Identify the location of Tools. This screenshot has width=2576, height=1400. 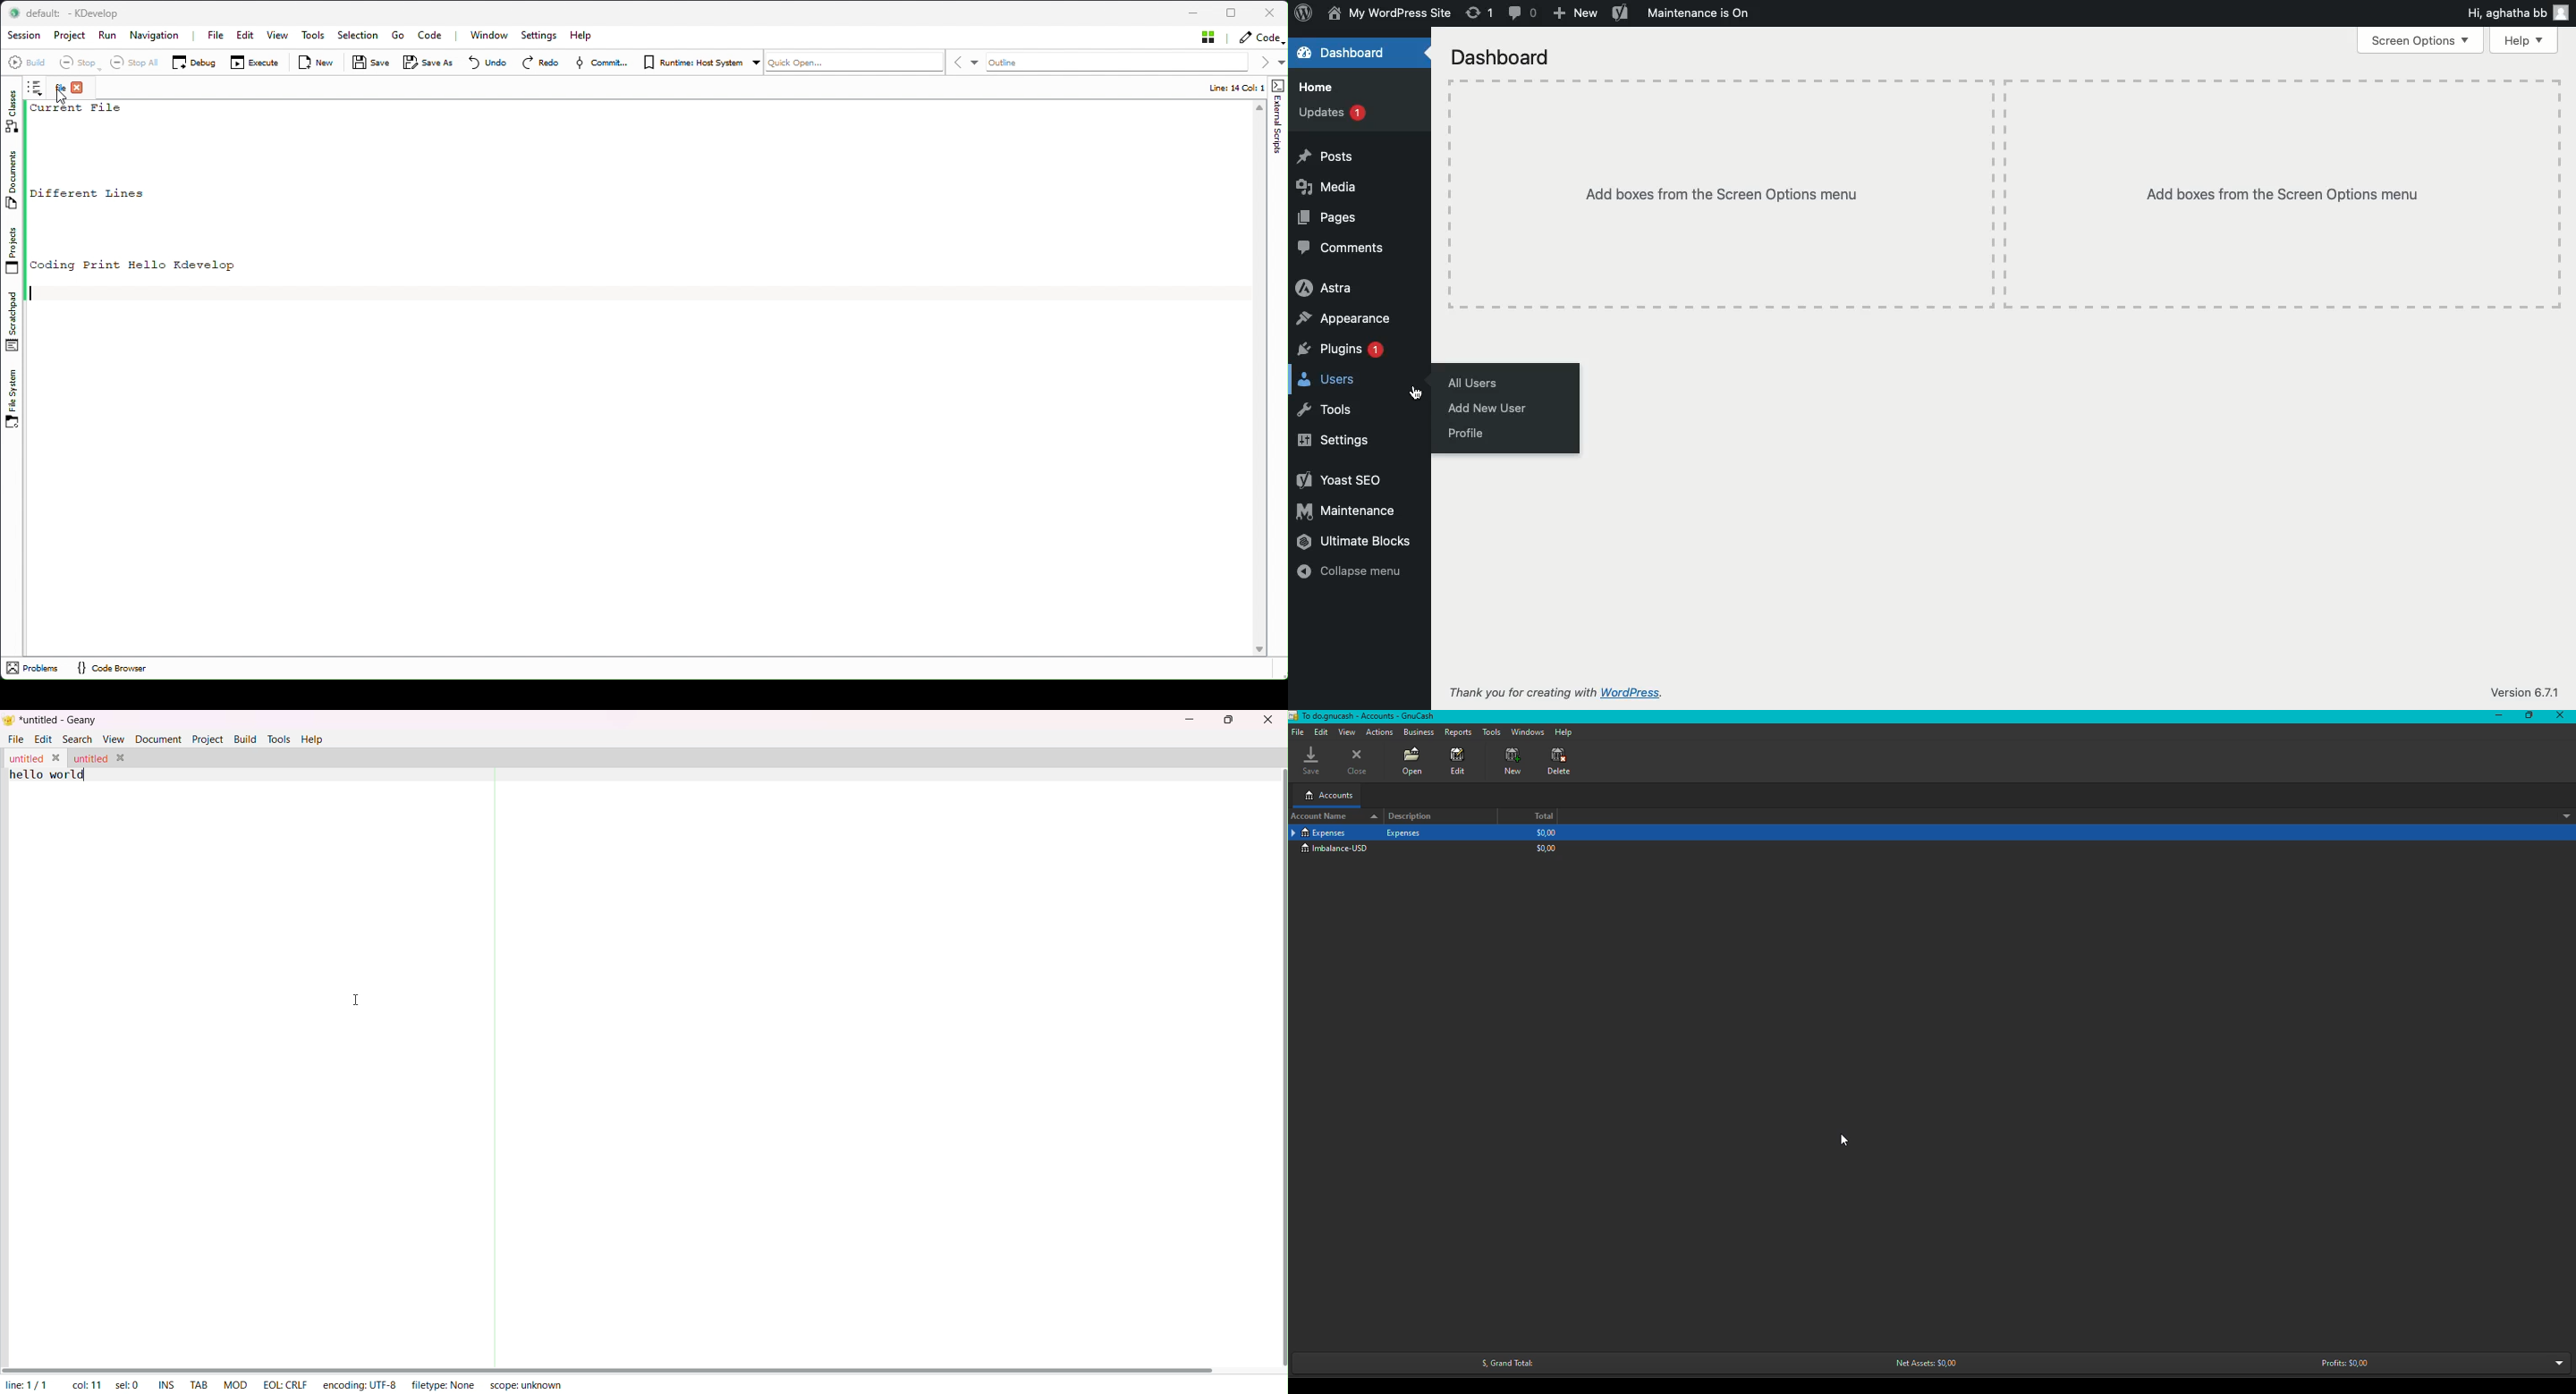
(309, 38).